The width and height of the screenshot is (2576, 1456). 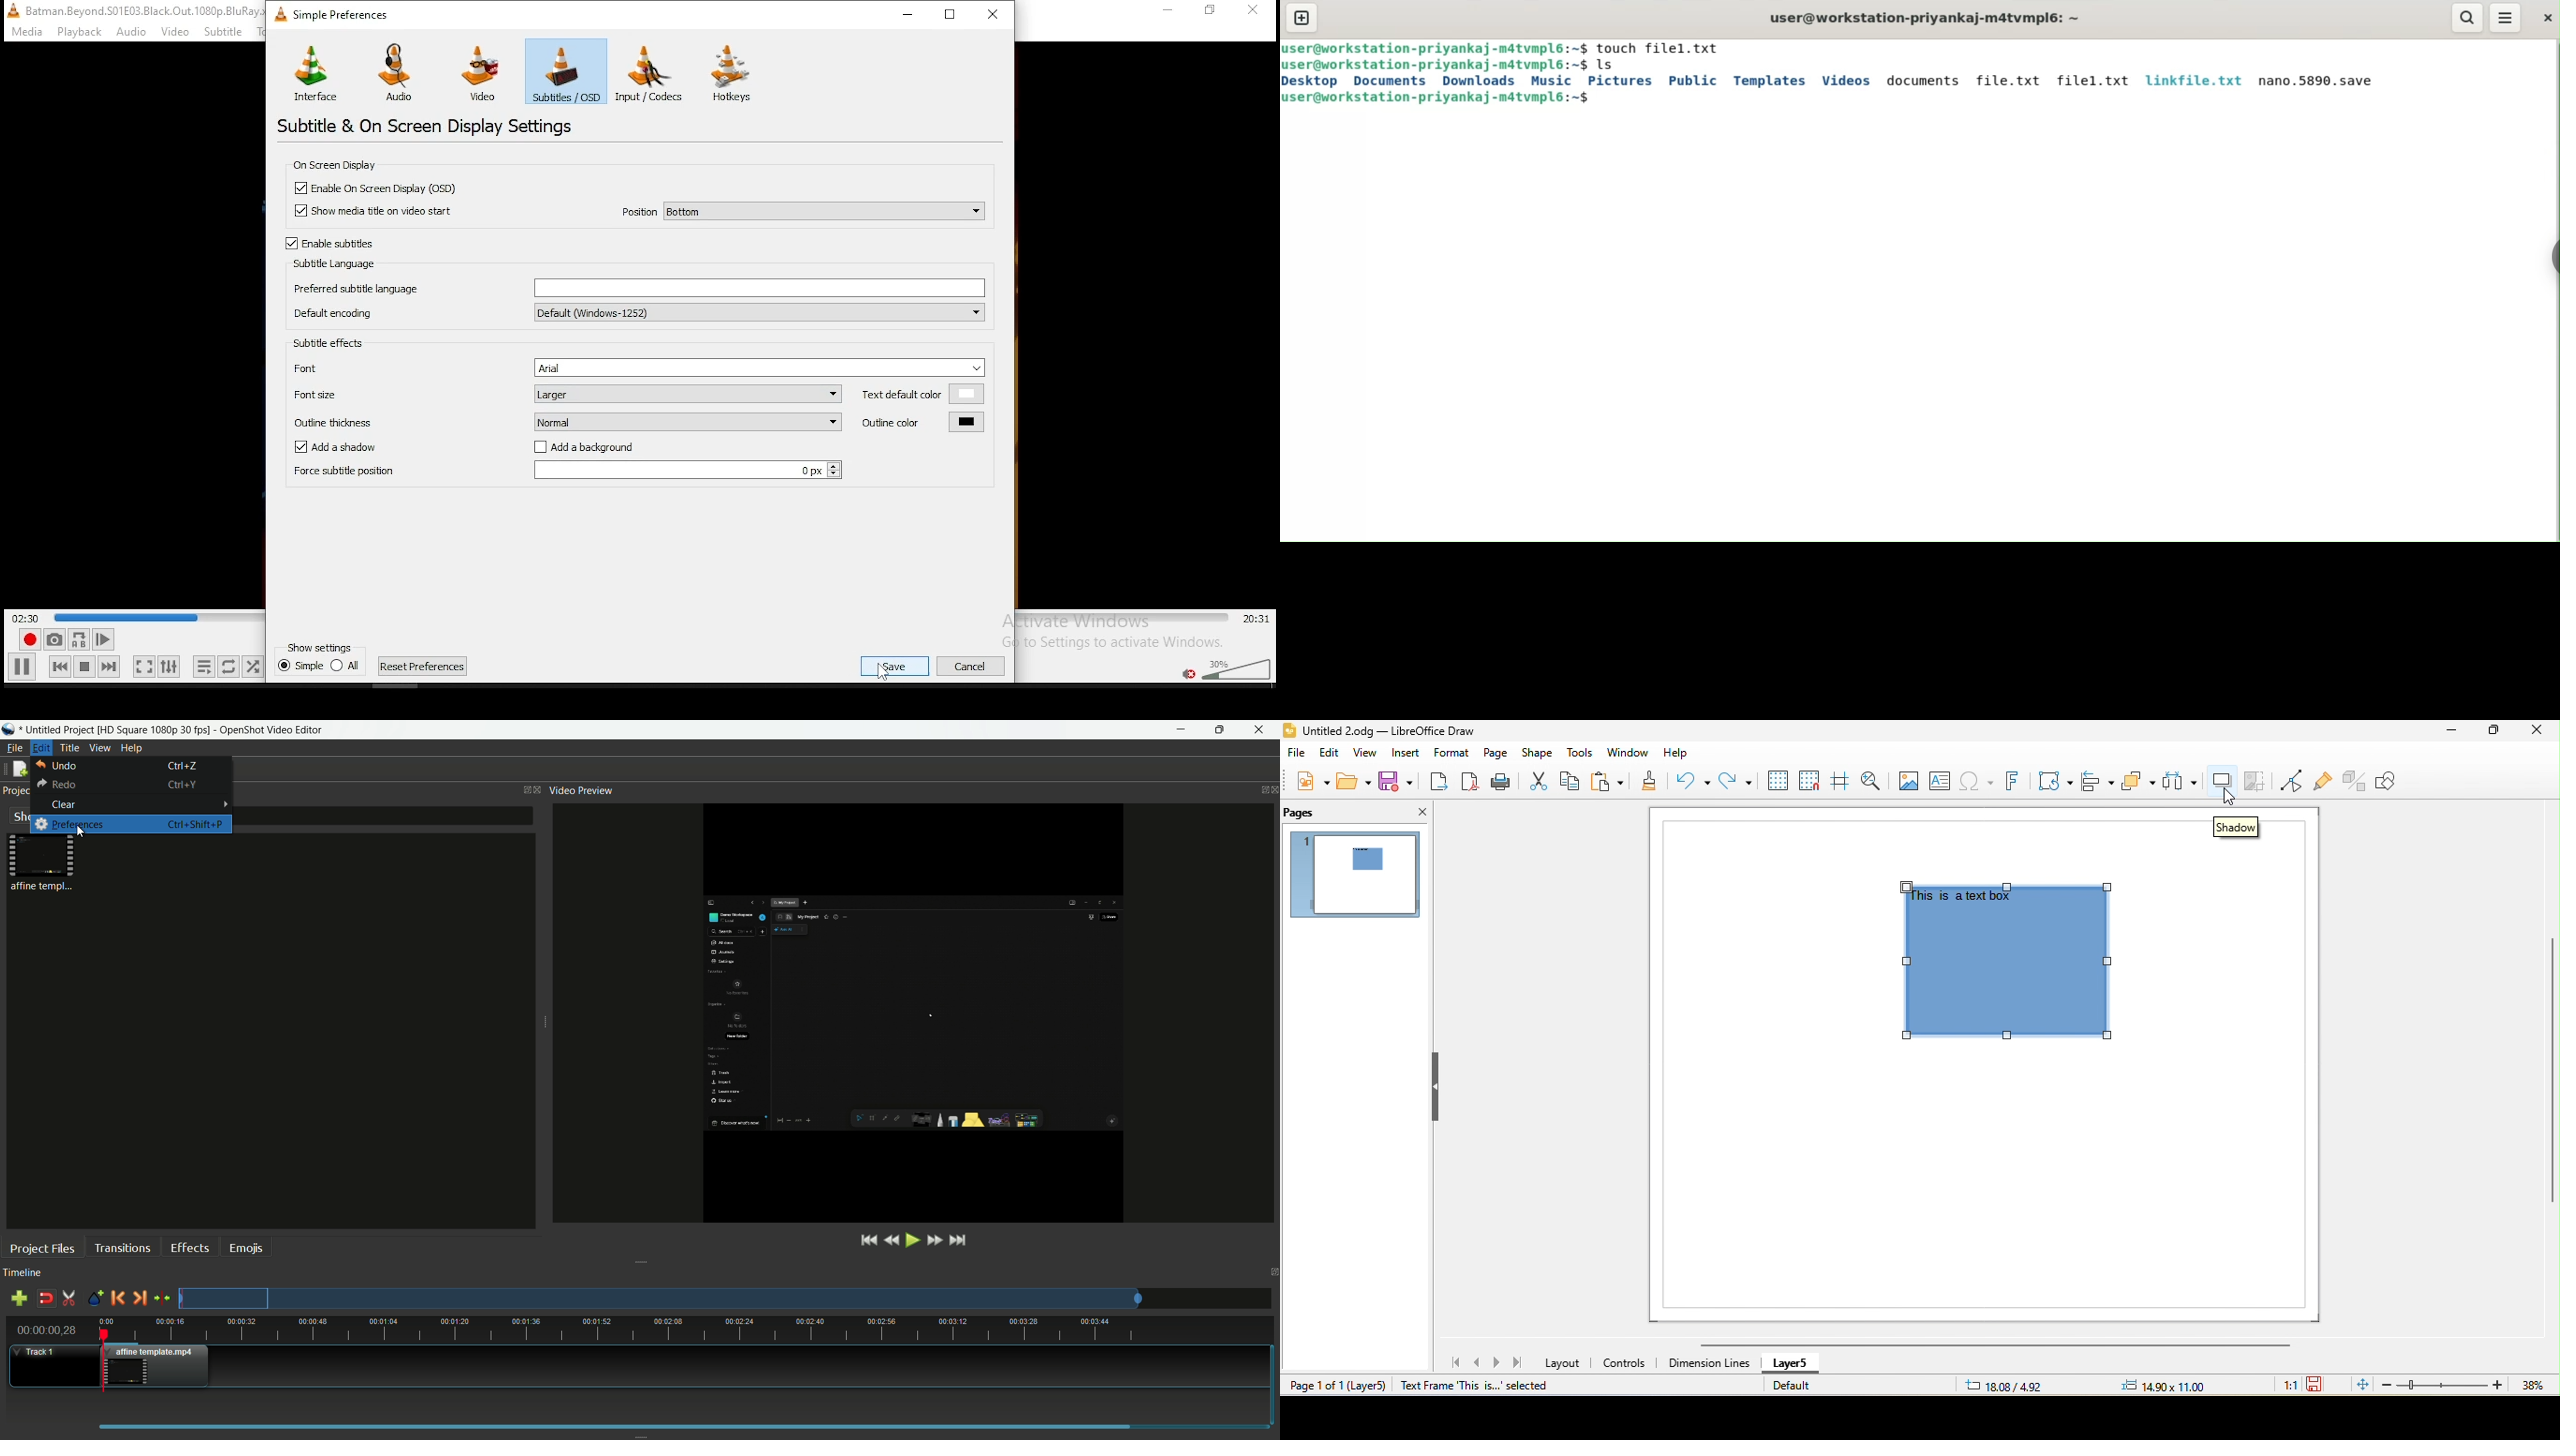 What do you see at coordinates (2322, 782) in the screenshot?
I see `show gluepoint function` at bounding box center [2322, 782].